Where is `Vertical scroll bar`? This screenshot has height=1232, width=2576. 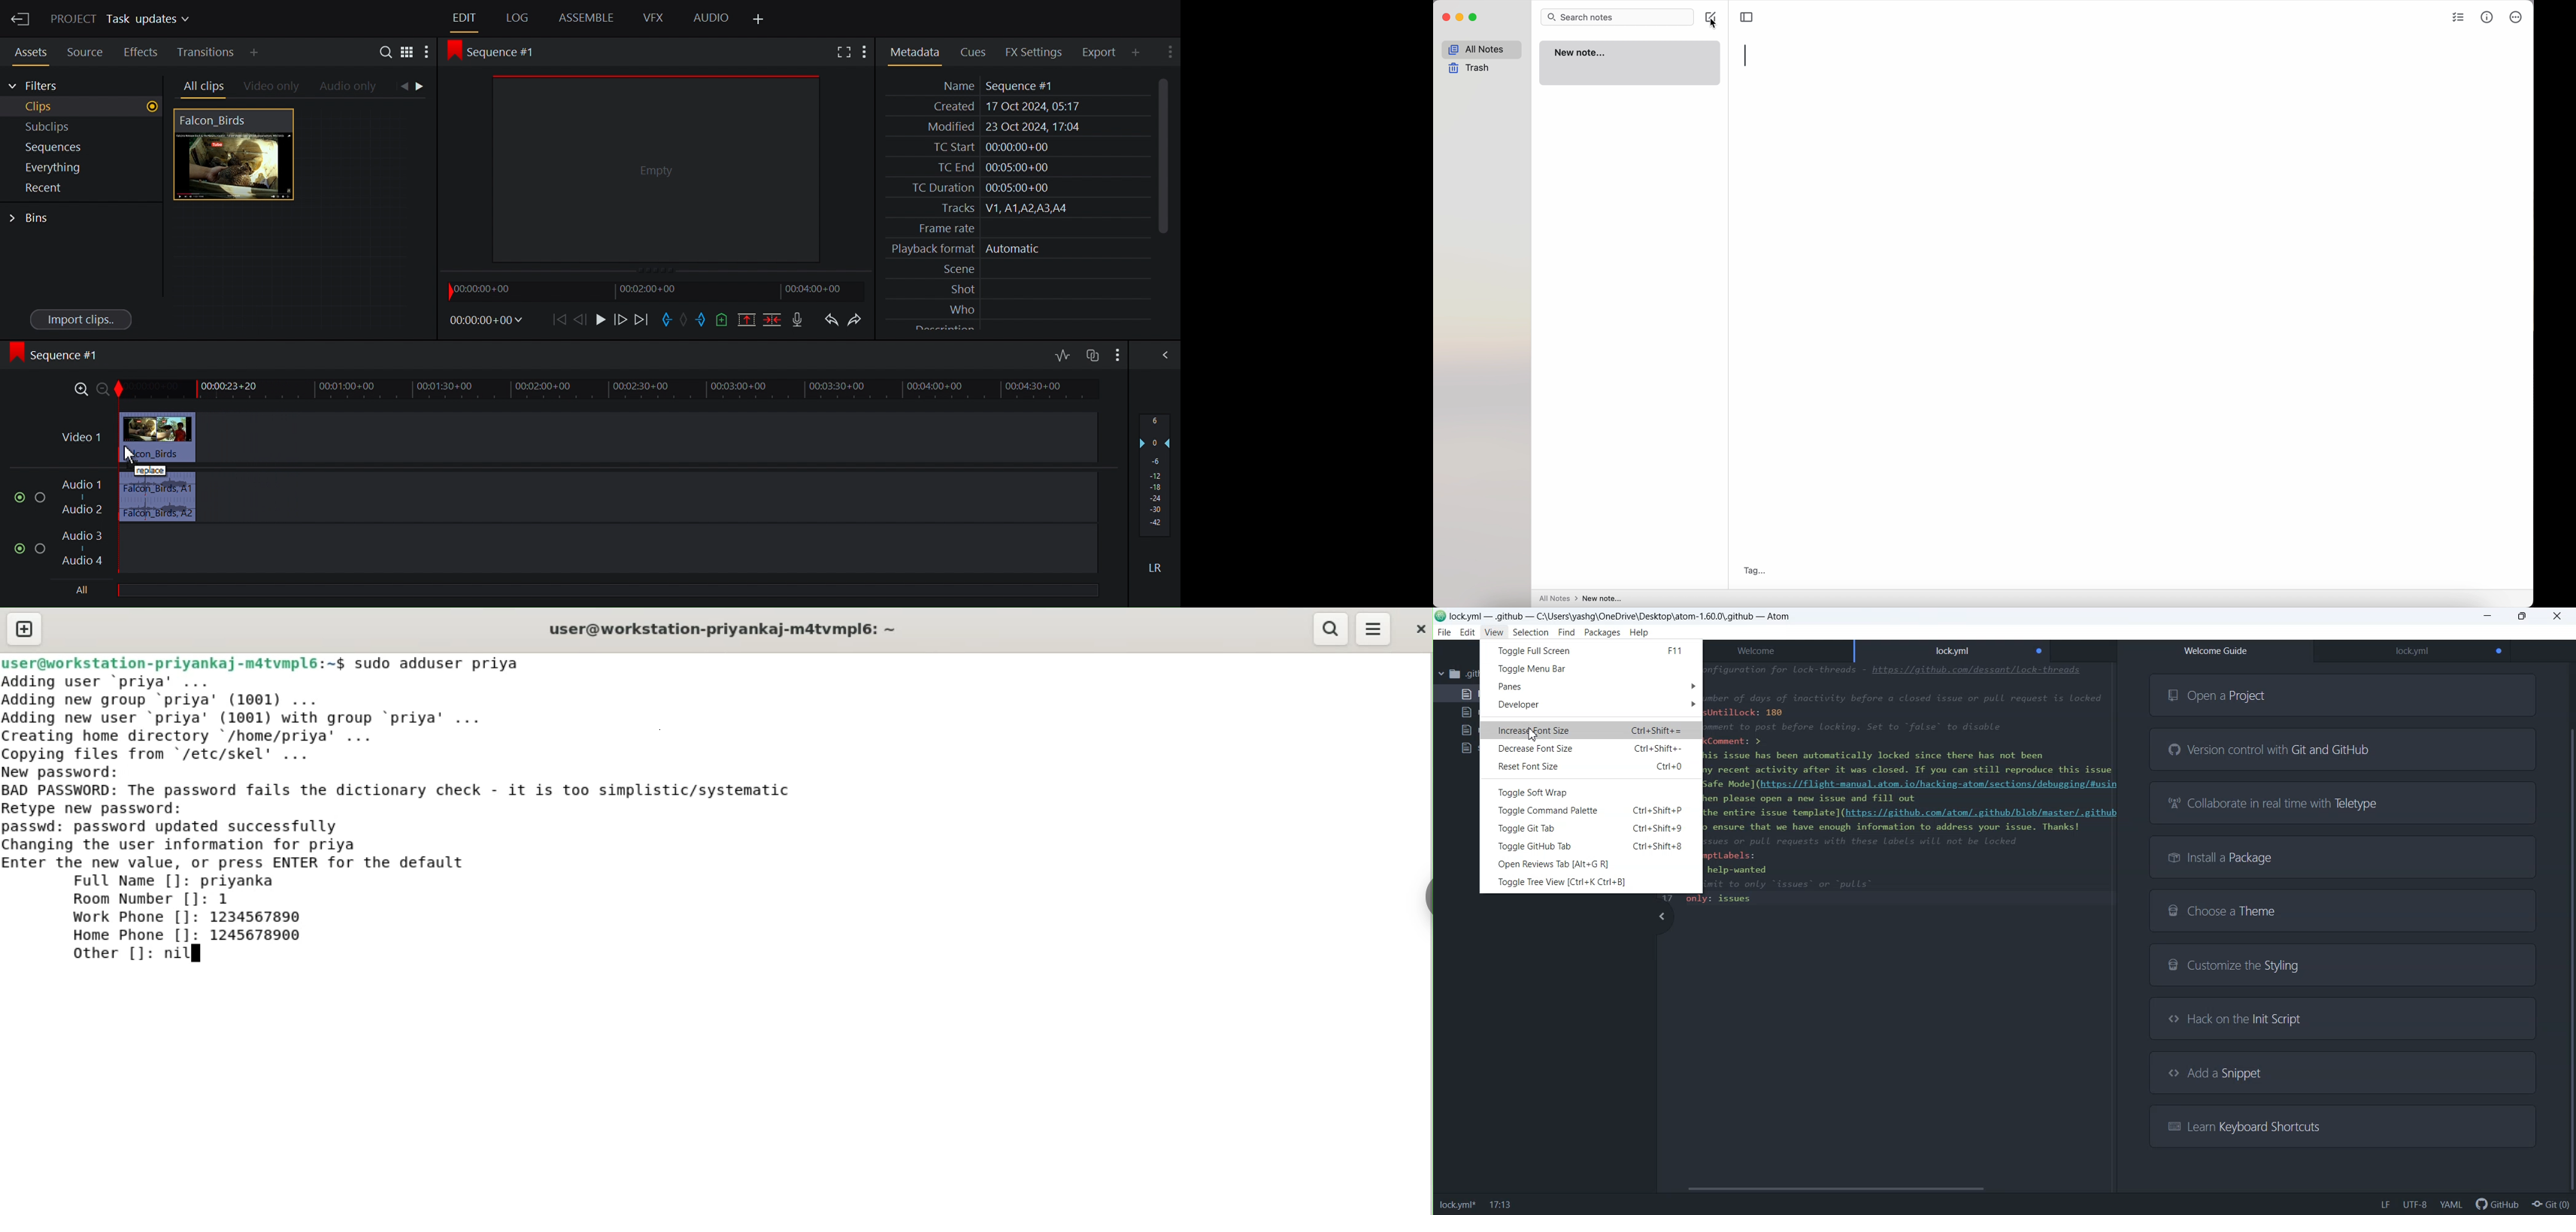
Vertical scroll bar is located at coordinates (2570, 930).